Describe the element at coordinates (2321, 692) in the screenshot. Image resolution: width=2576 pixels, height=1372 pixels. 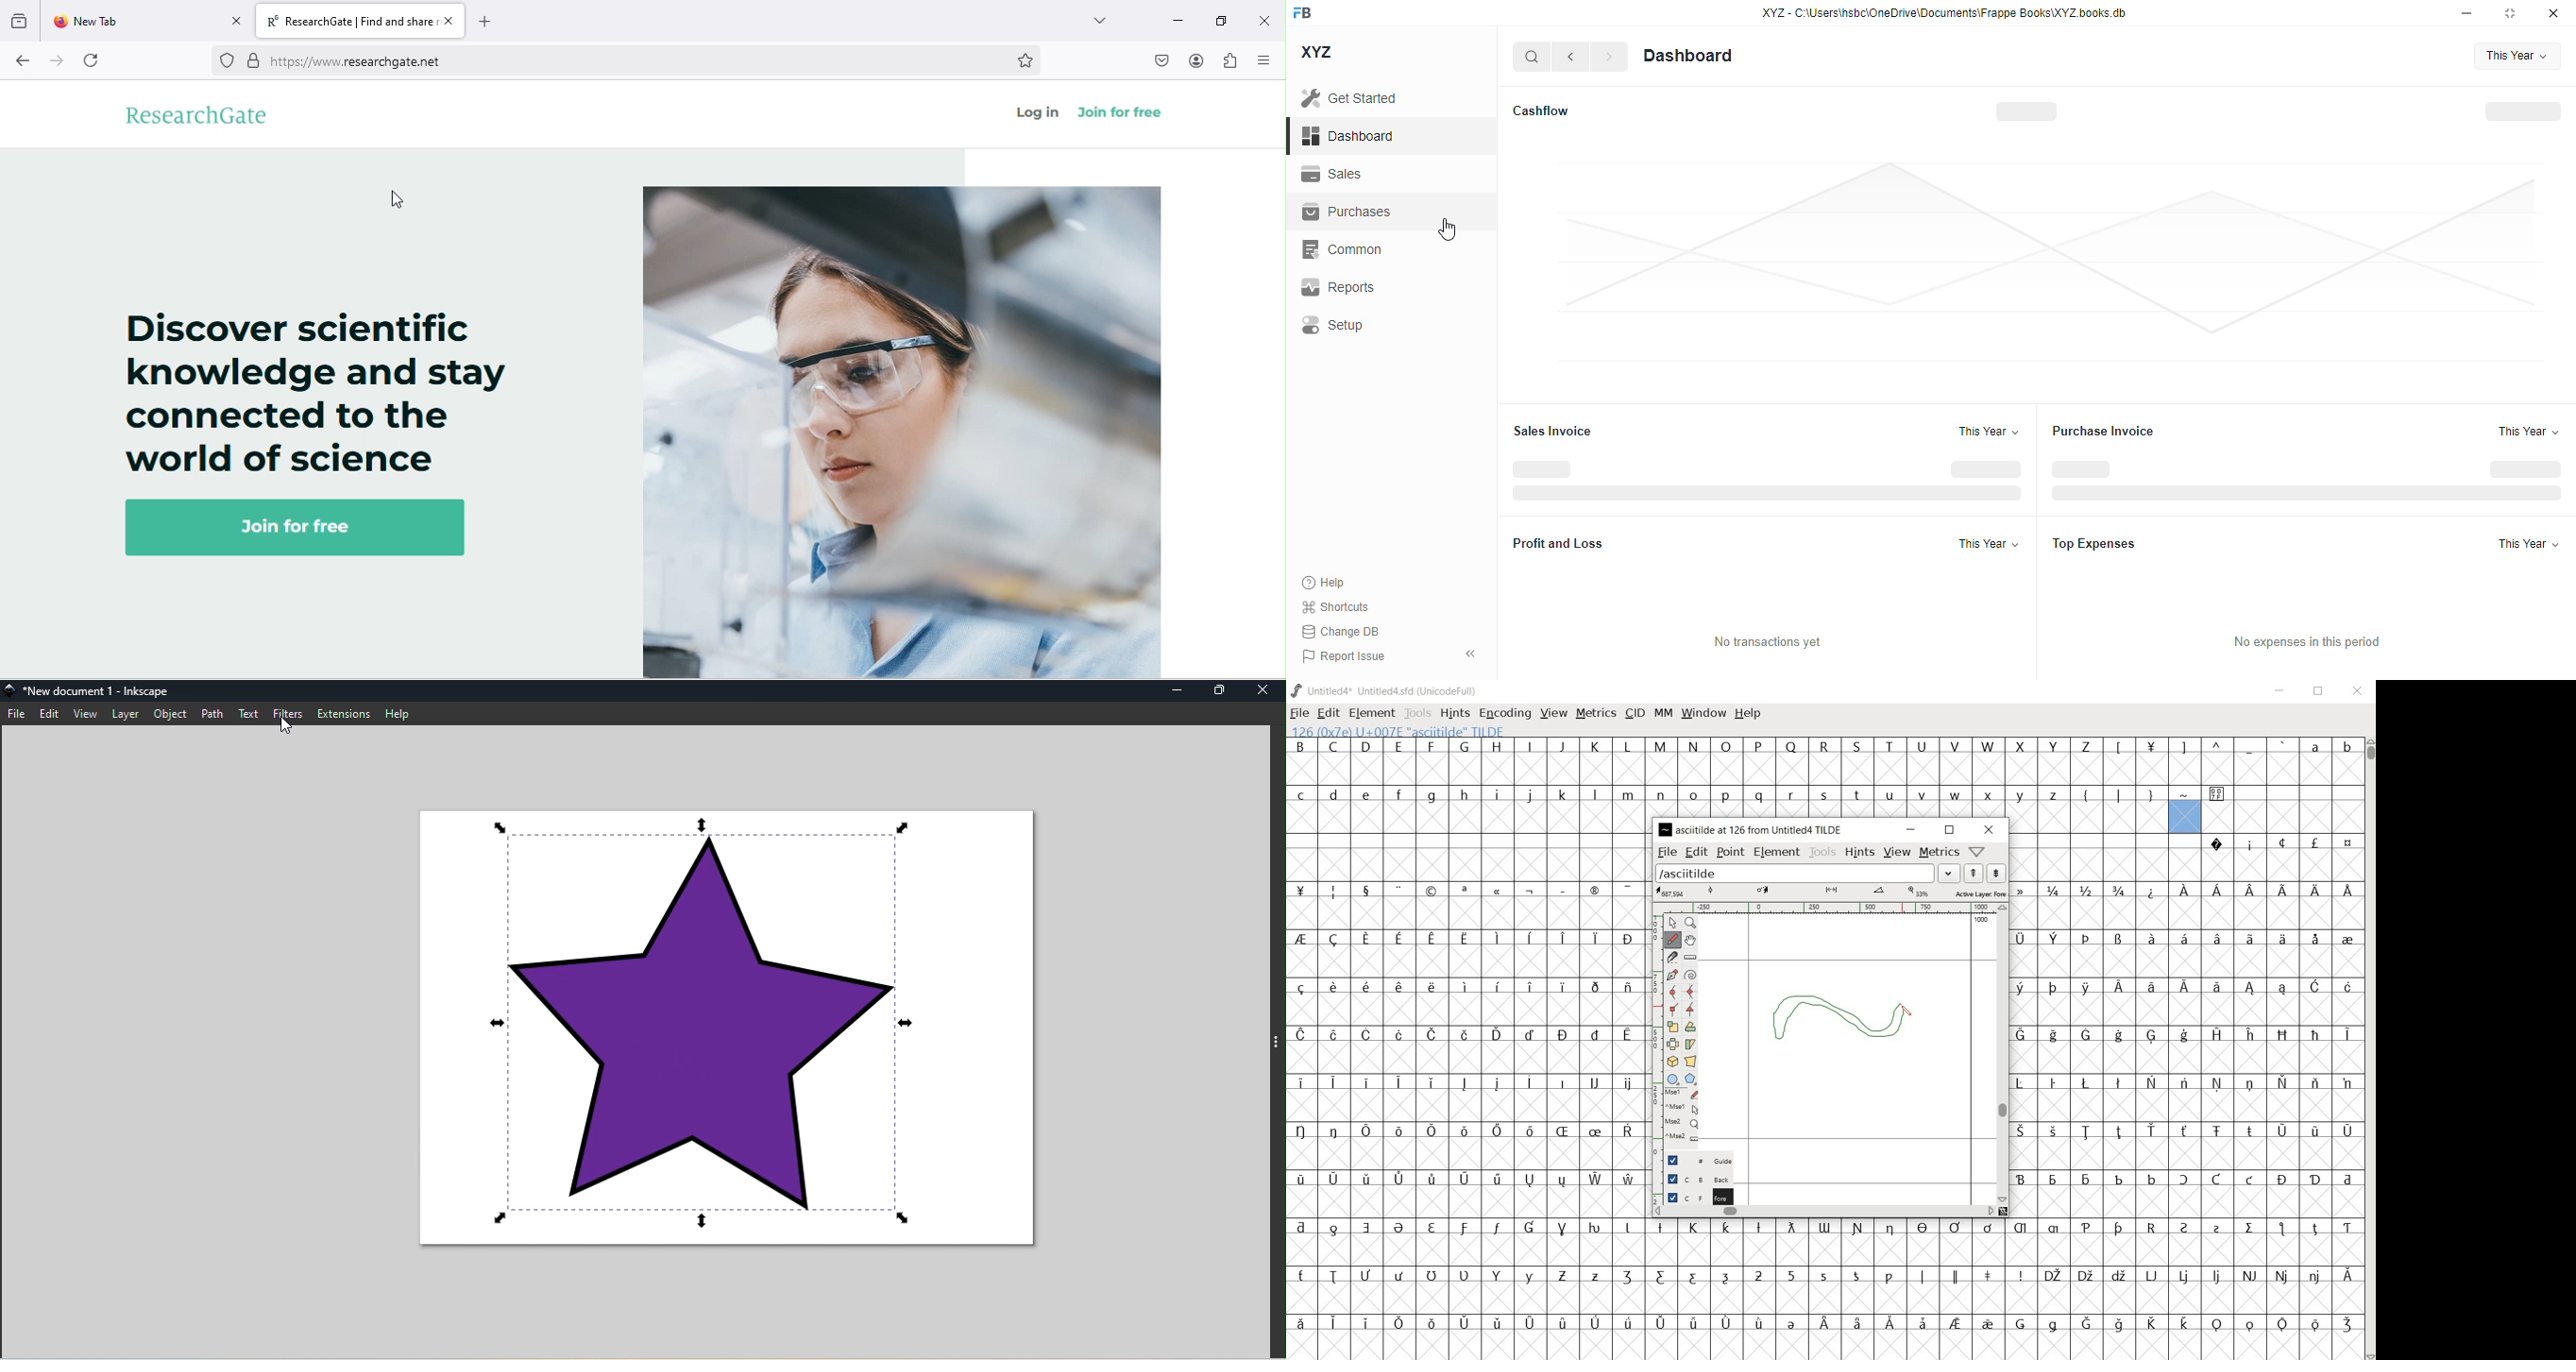
I see `RESTORE` at that location.